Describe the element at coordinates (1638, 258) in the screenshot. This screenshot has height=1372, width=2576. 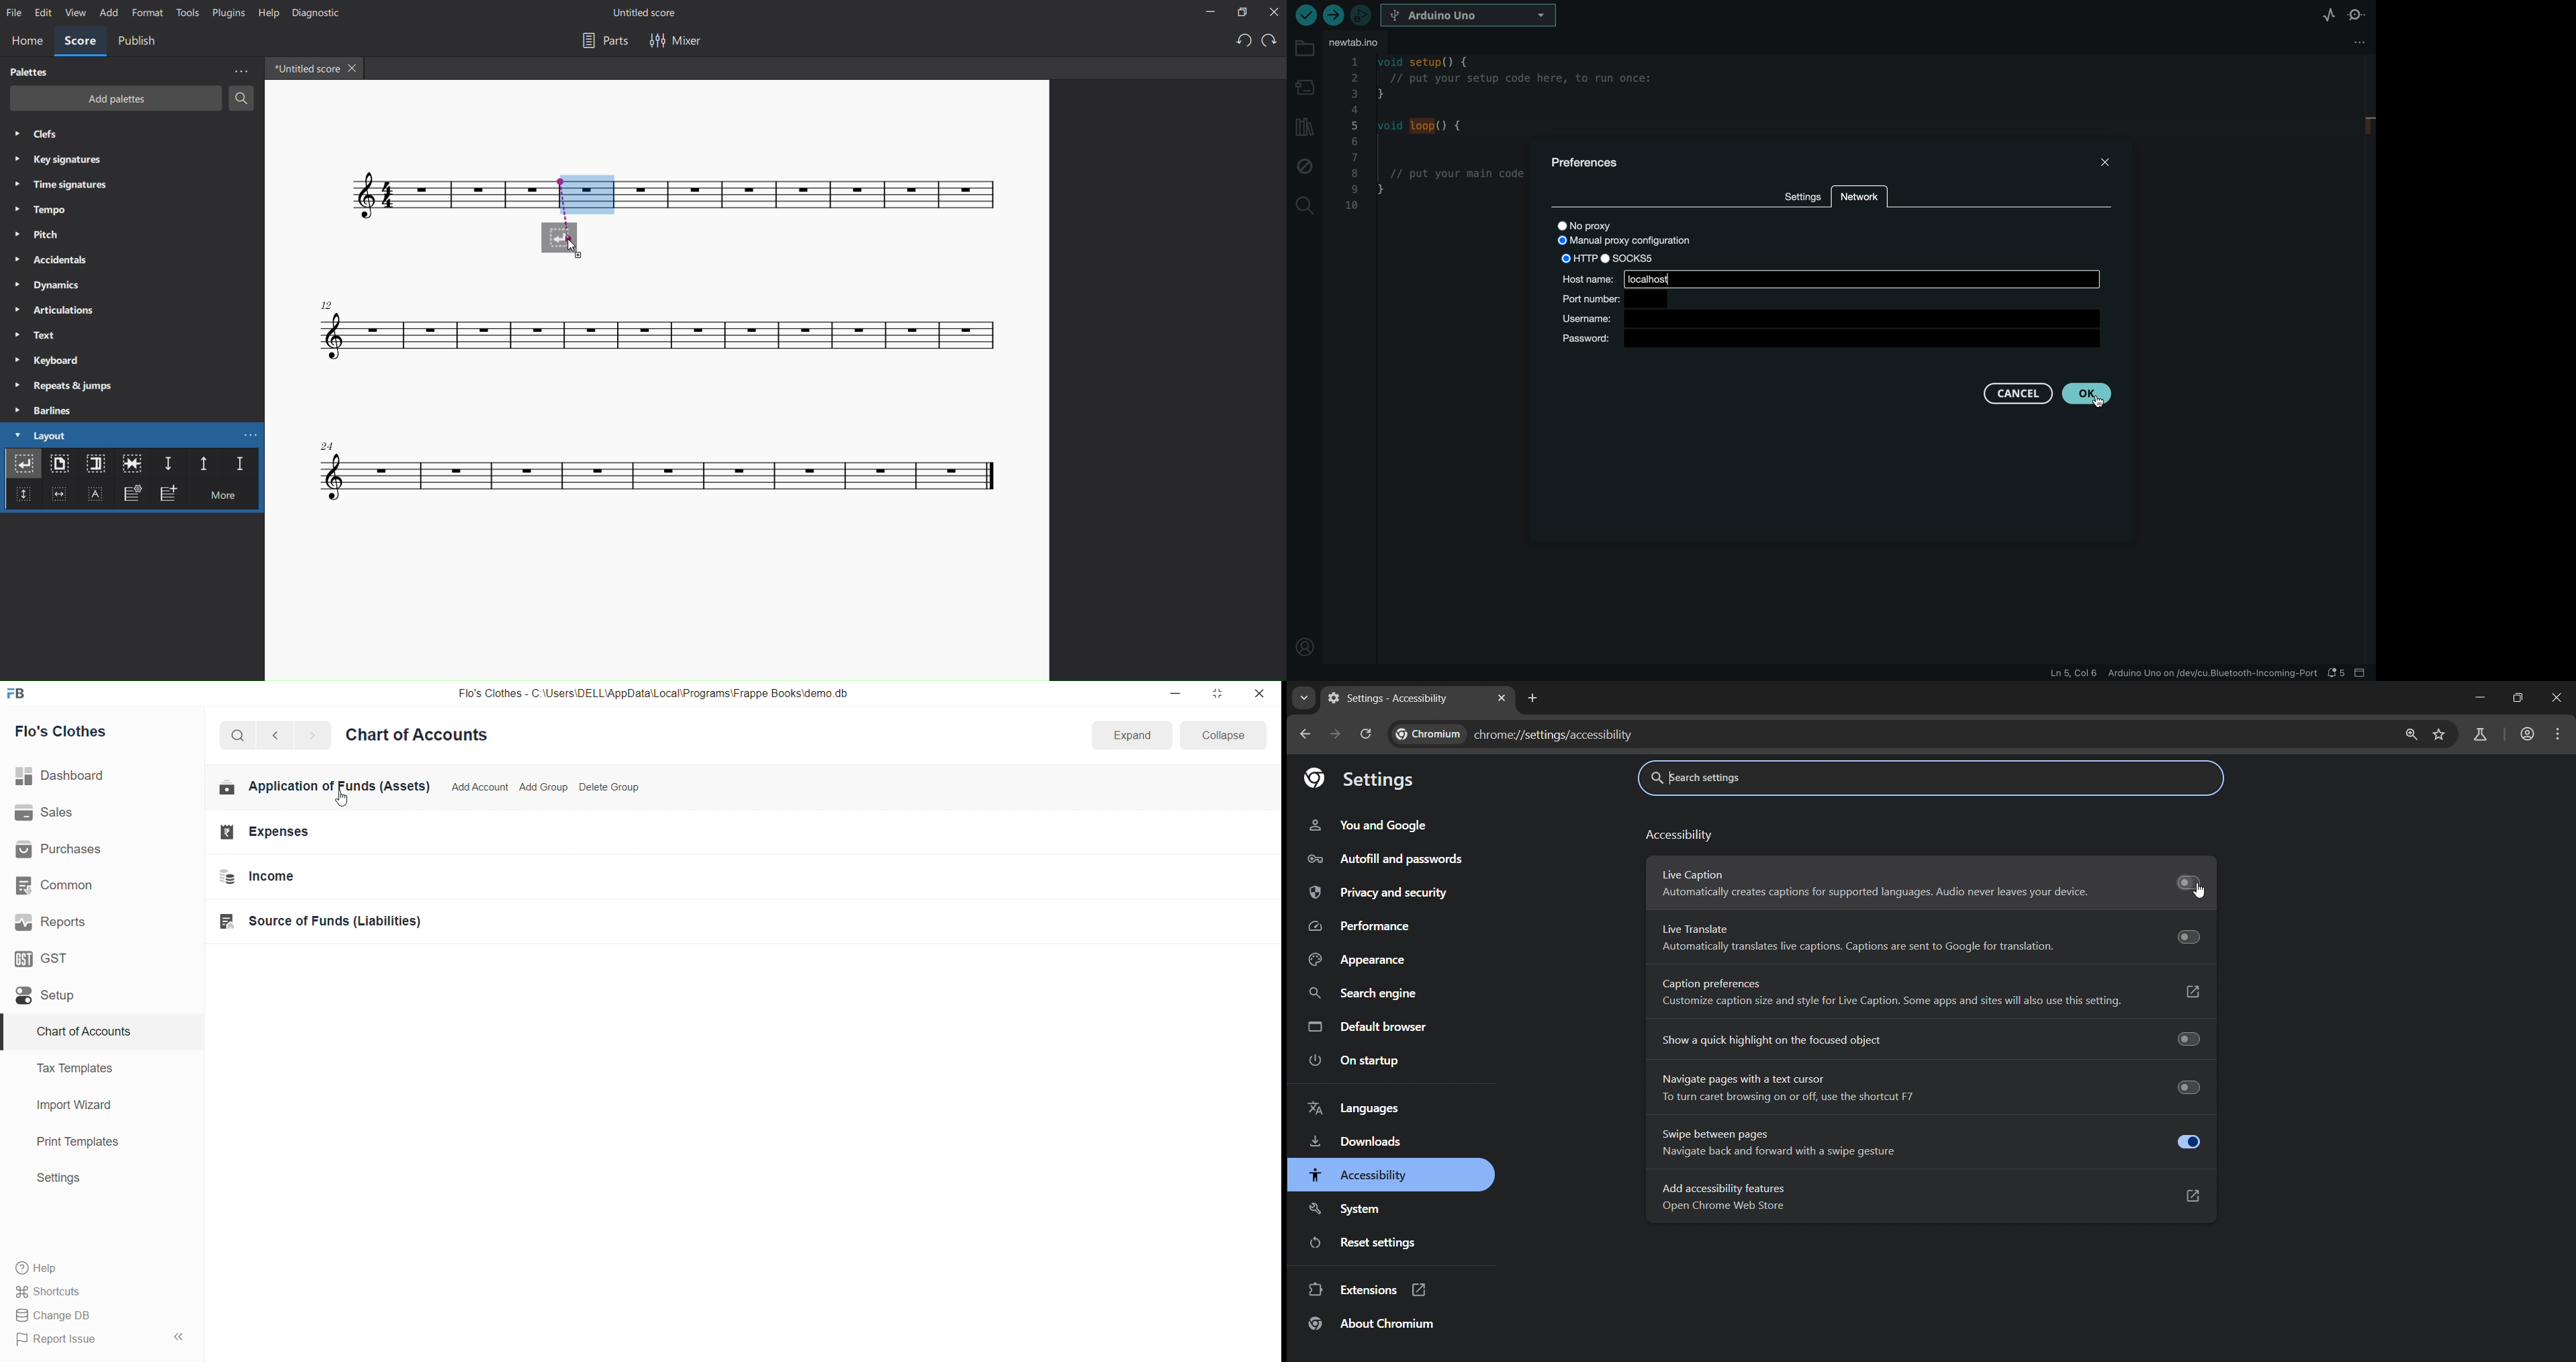
I see `SOCKS5` at that location.